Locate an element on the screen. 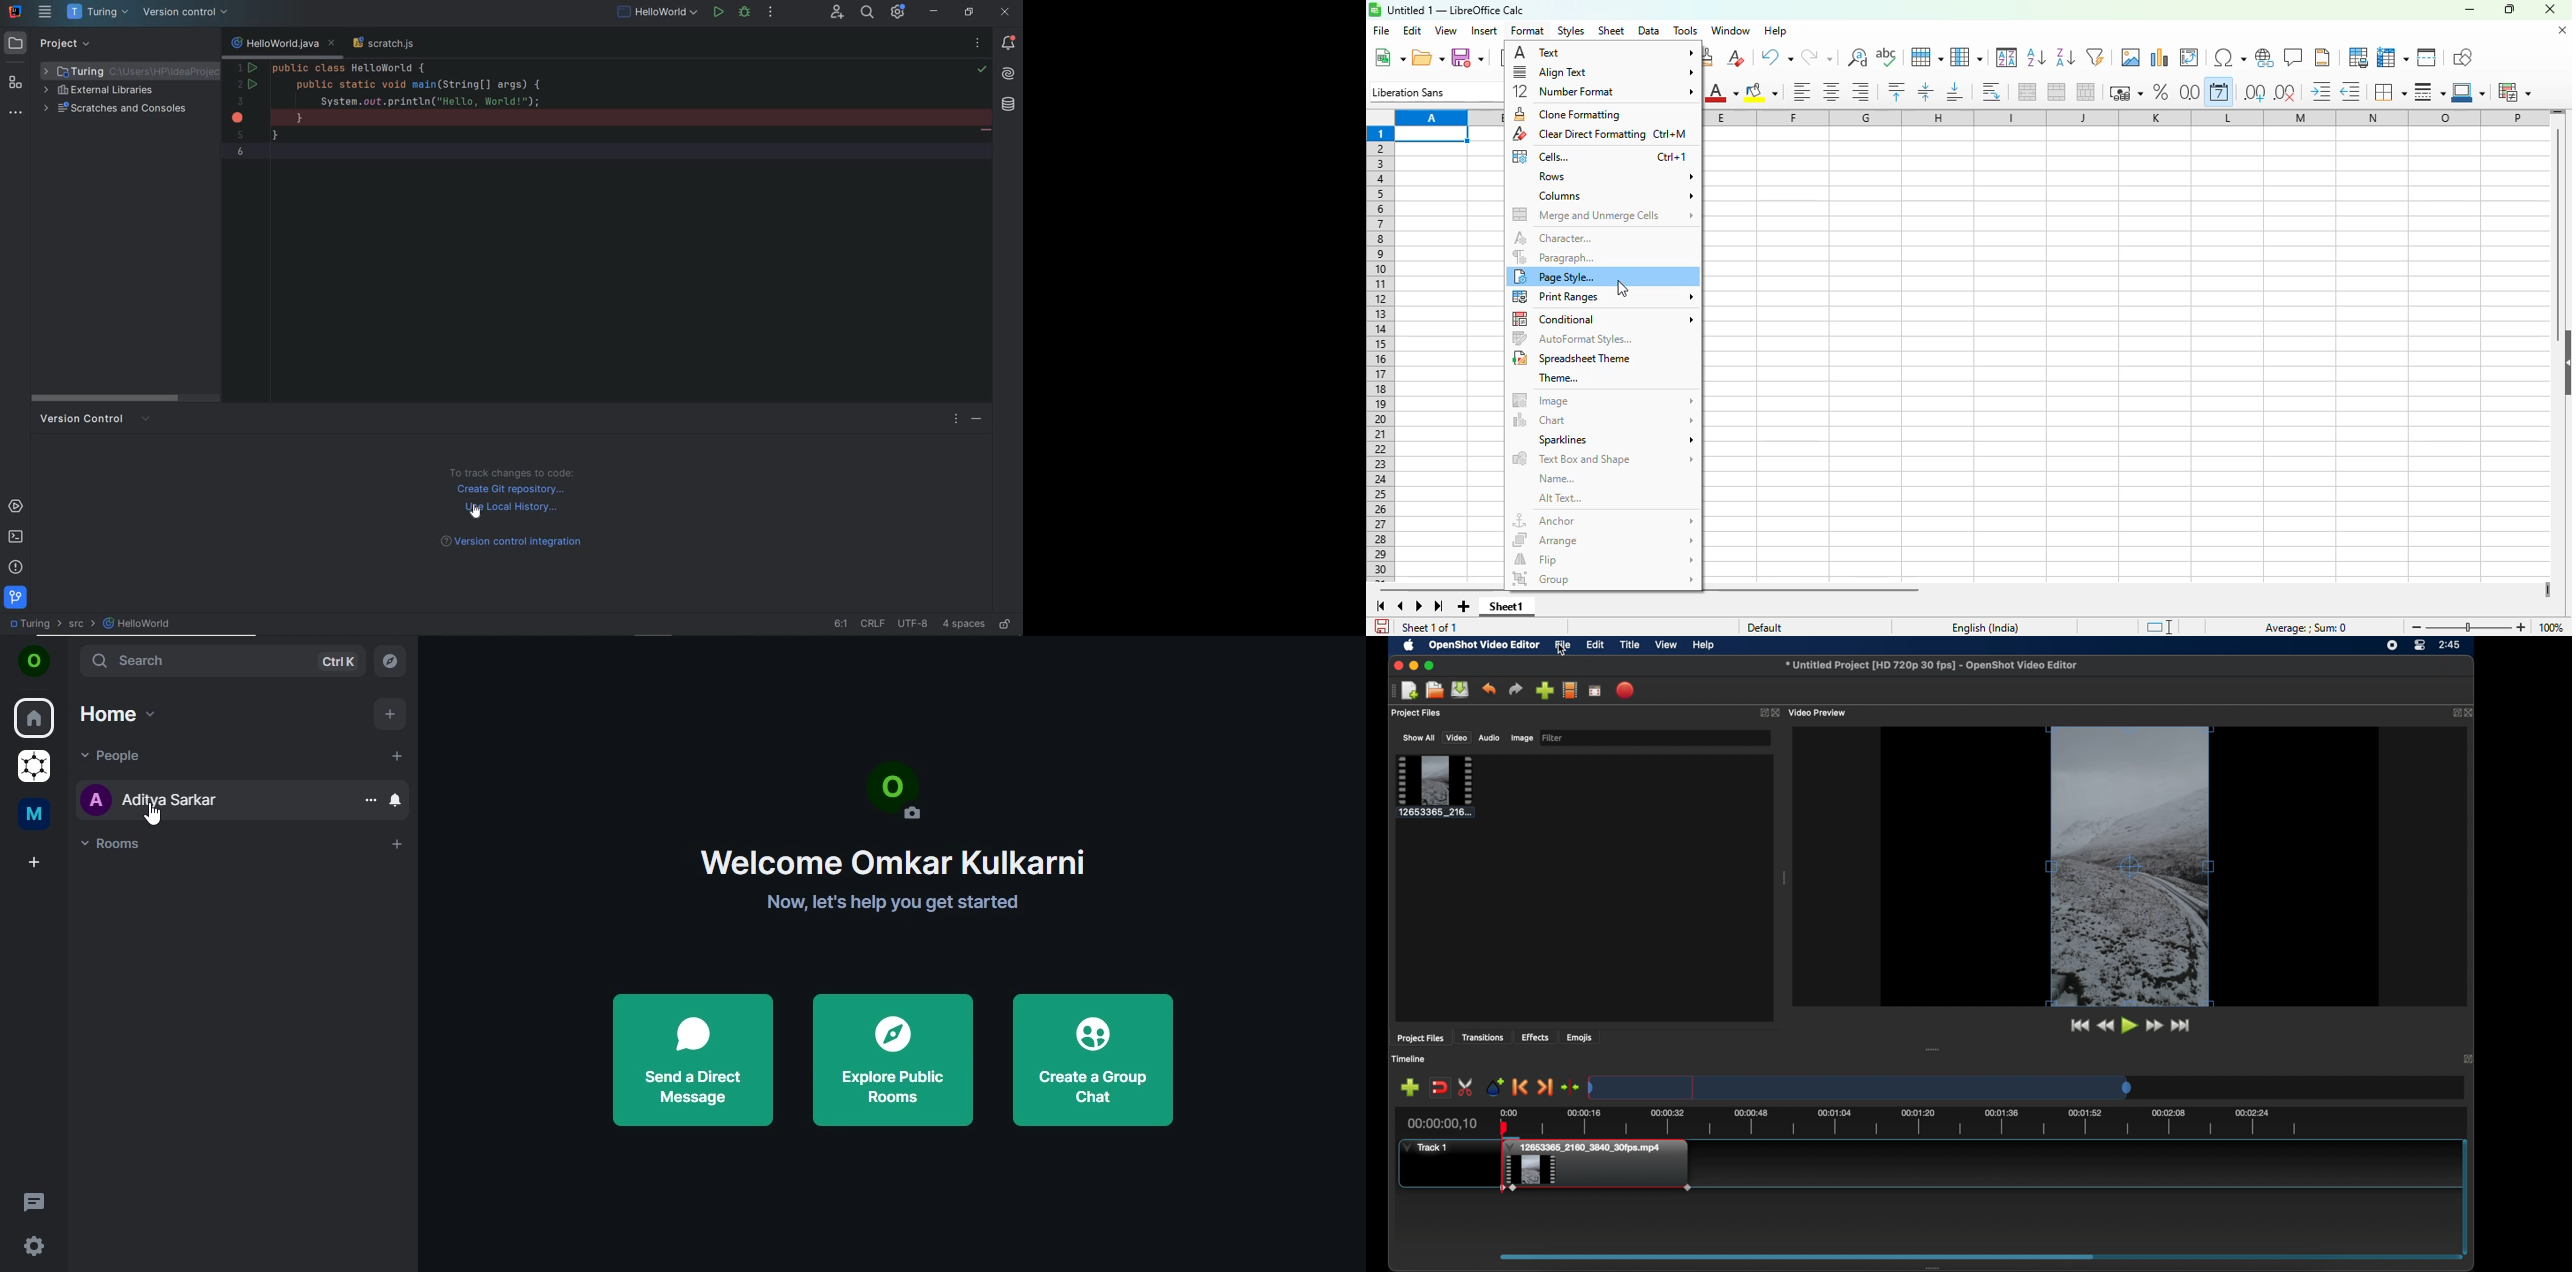 The width and height of the screenshot is (2576, 1288). edit is located at coordinates (1412, 31).